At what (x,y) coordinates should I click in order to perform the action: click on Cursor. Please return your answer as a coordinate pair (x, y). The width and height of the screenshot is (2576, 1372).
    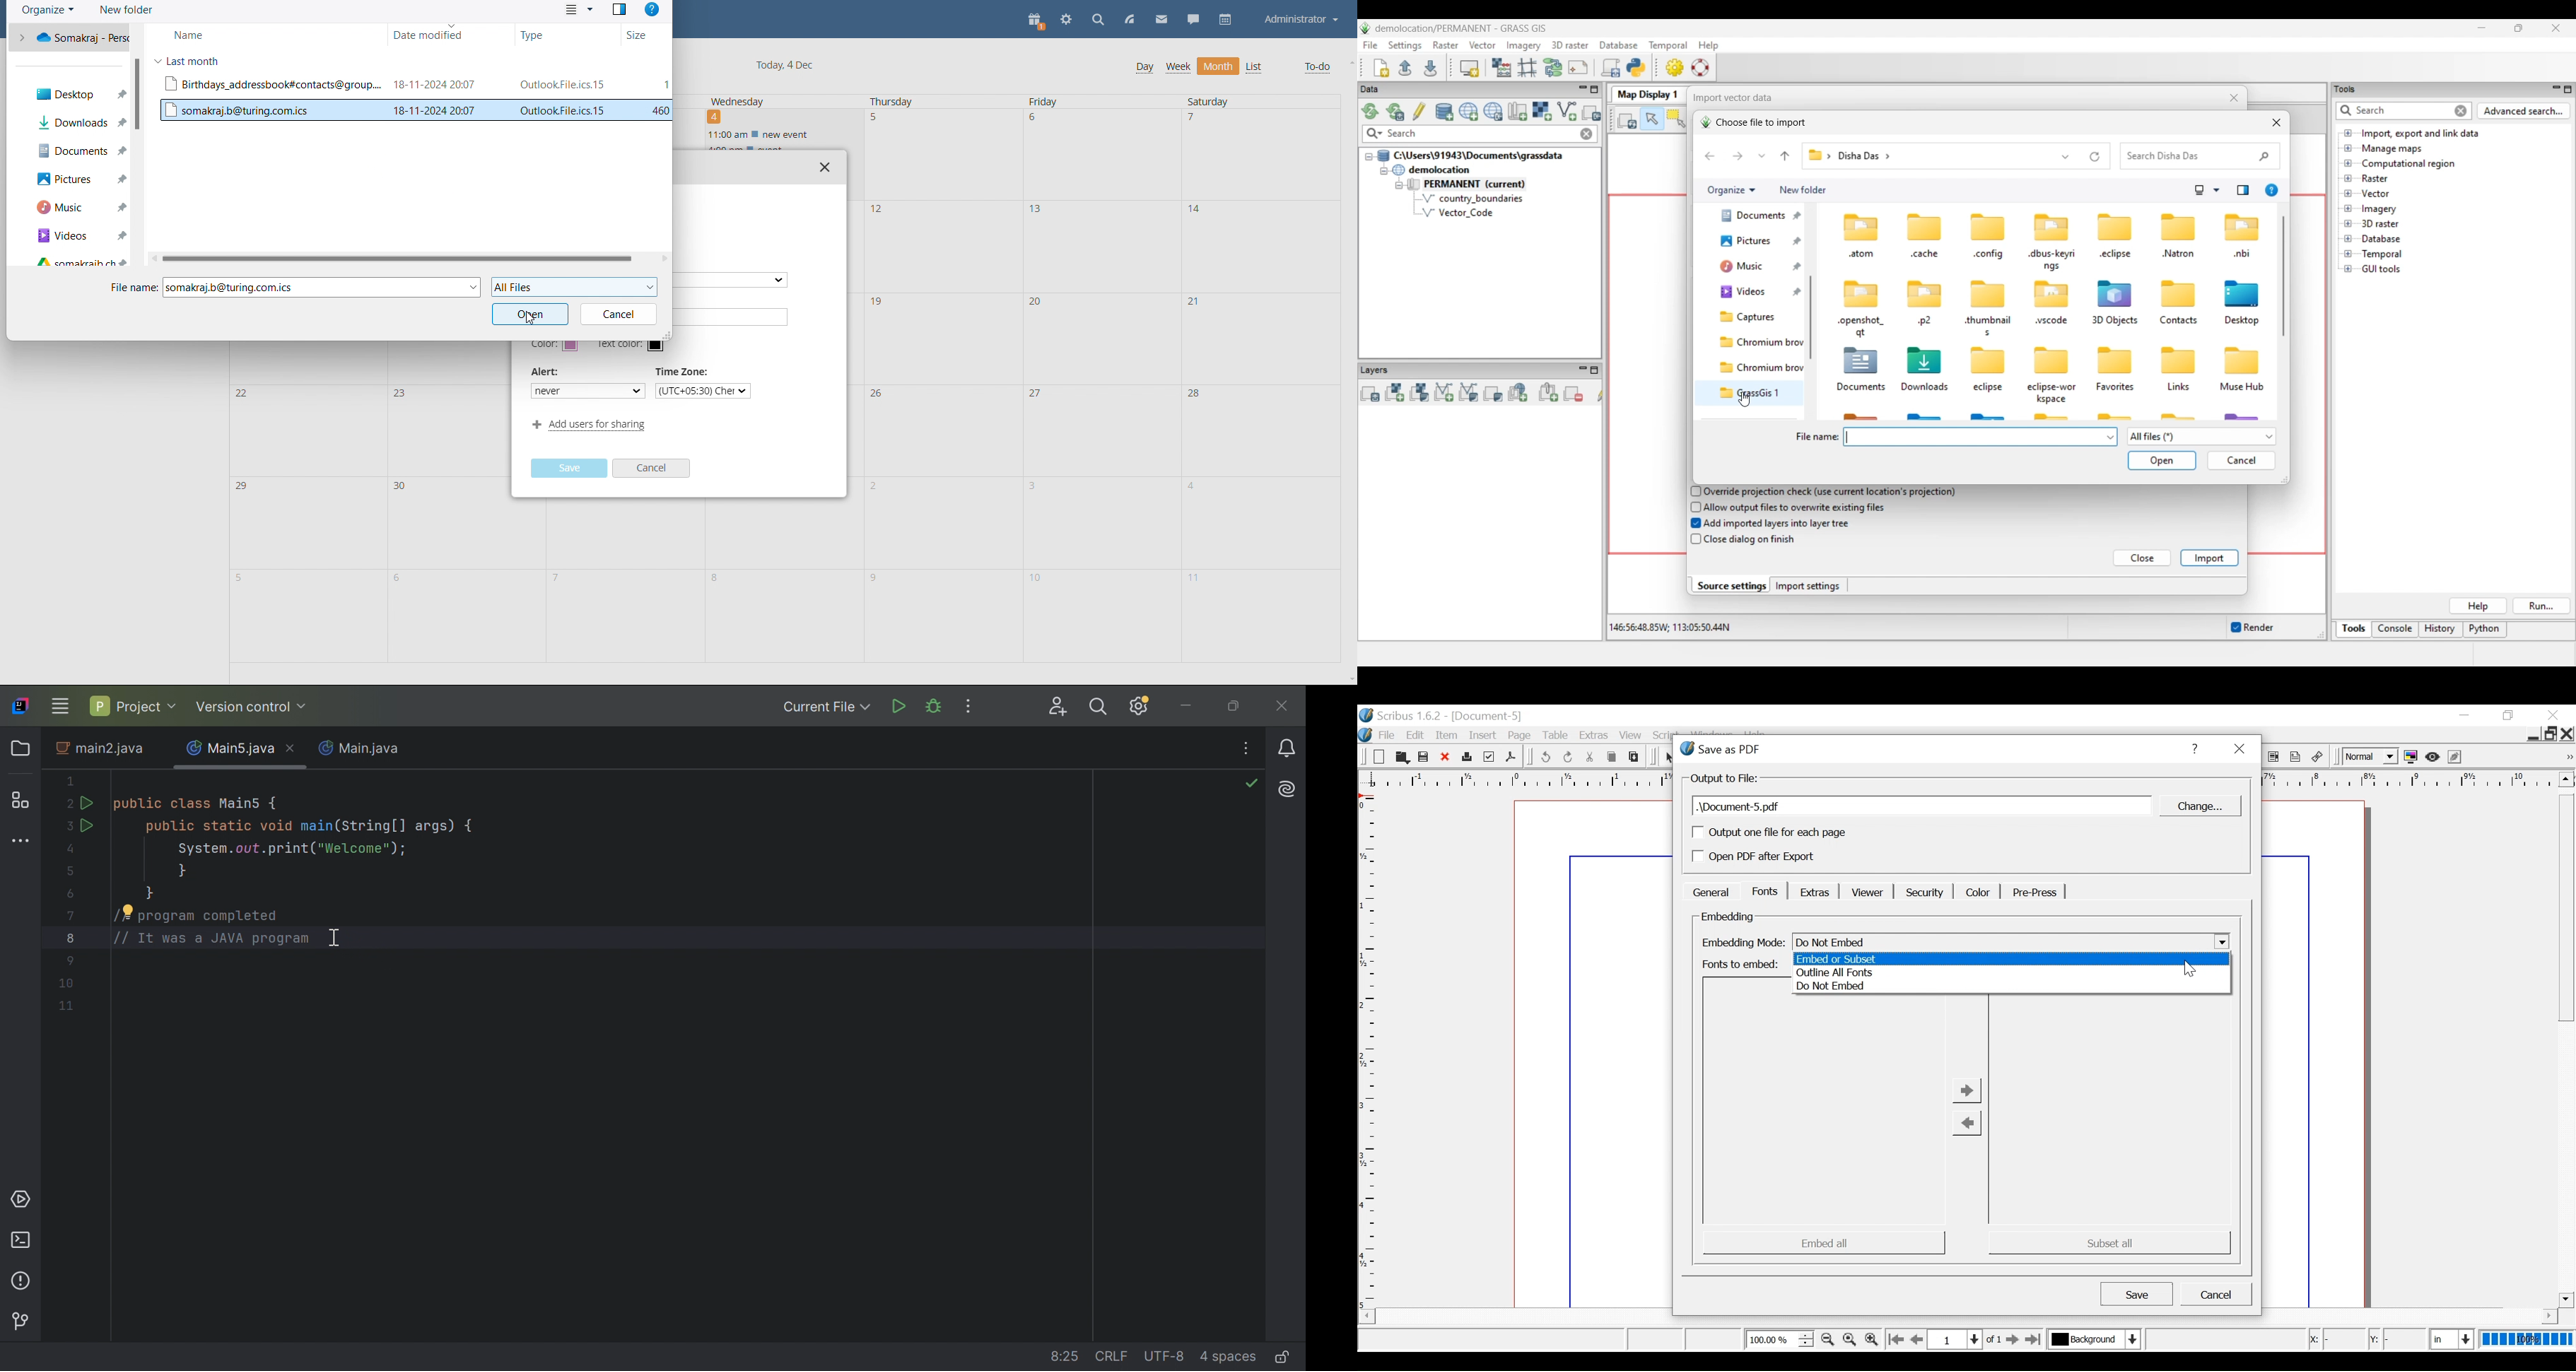
    Looking at the image, I should click on (2191, 970).